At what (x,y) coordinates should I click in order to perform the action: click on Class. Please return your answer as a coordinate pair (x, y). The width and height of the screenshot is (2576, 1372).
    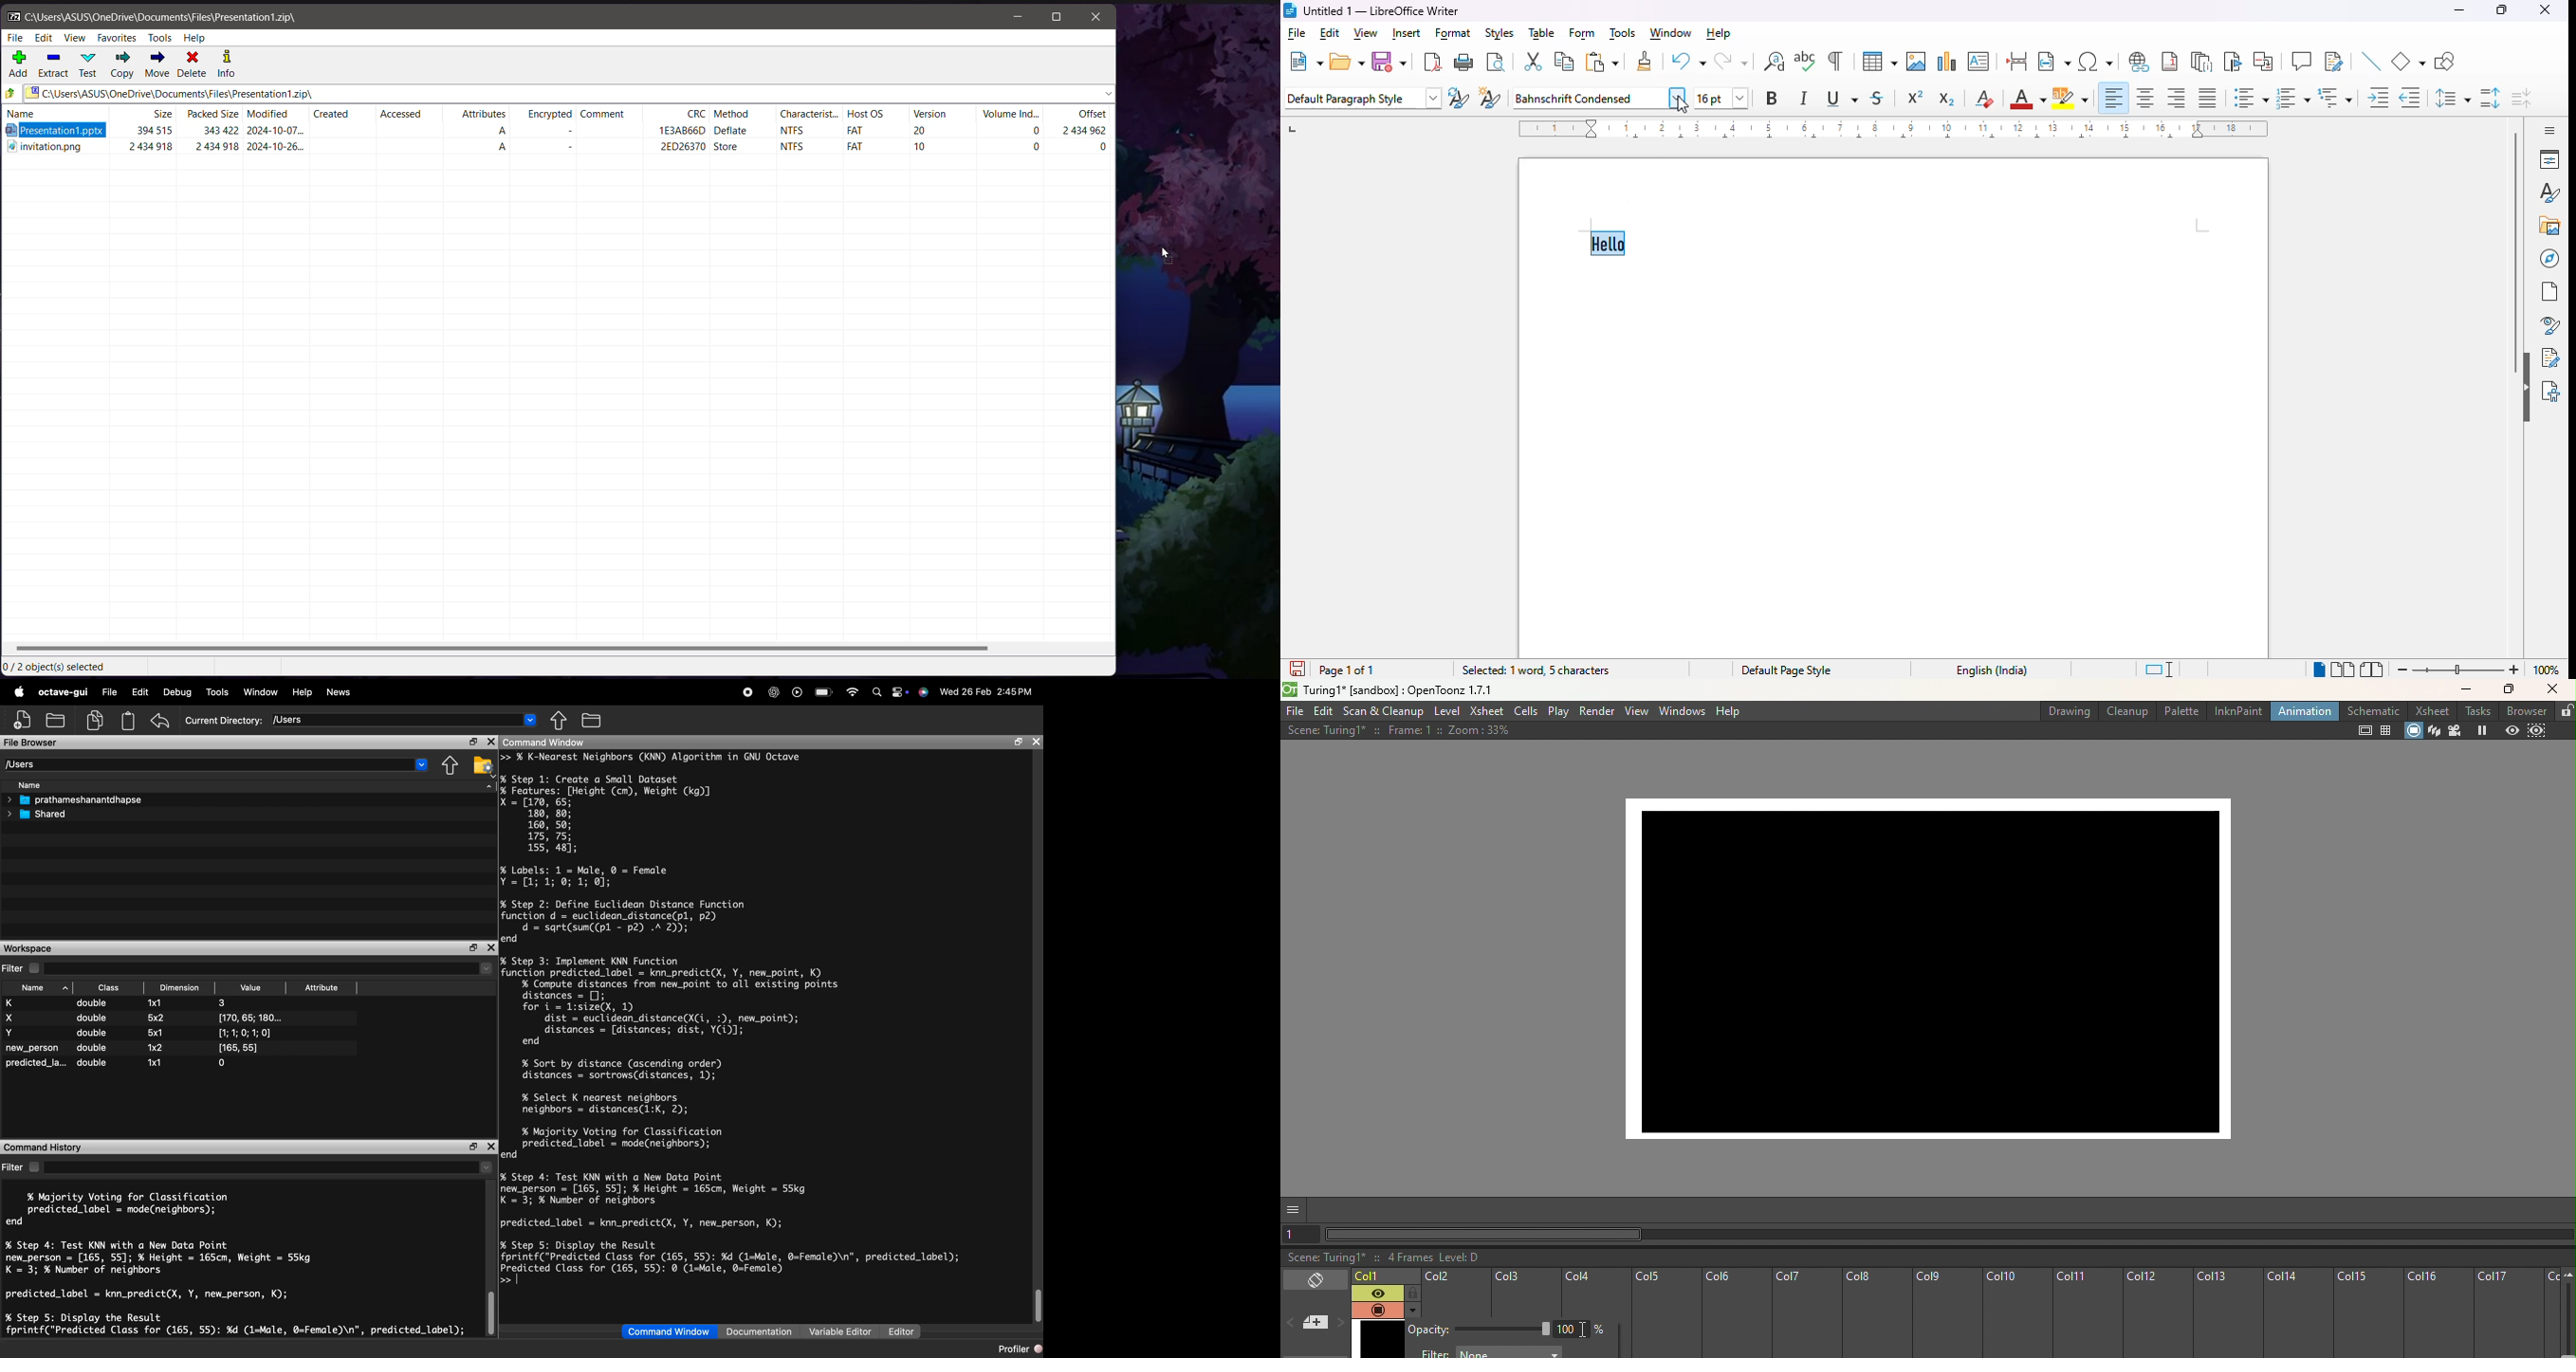
    Looking at the image, I should click on (110, 988).